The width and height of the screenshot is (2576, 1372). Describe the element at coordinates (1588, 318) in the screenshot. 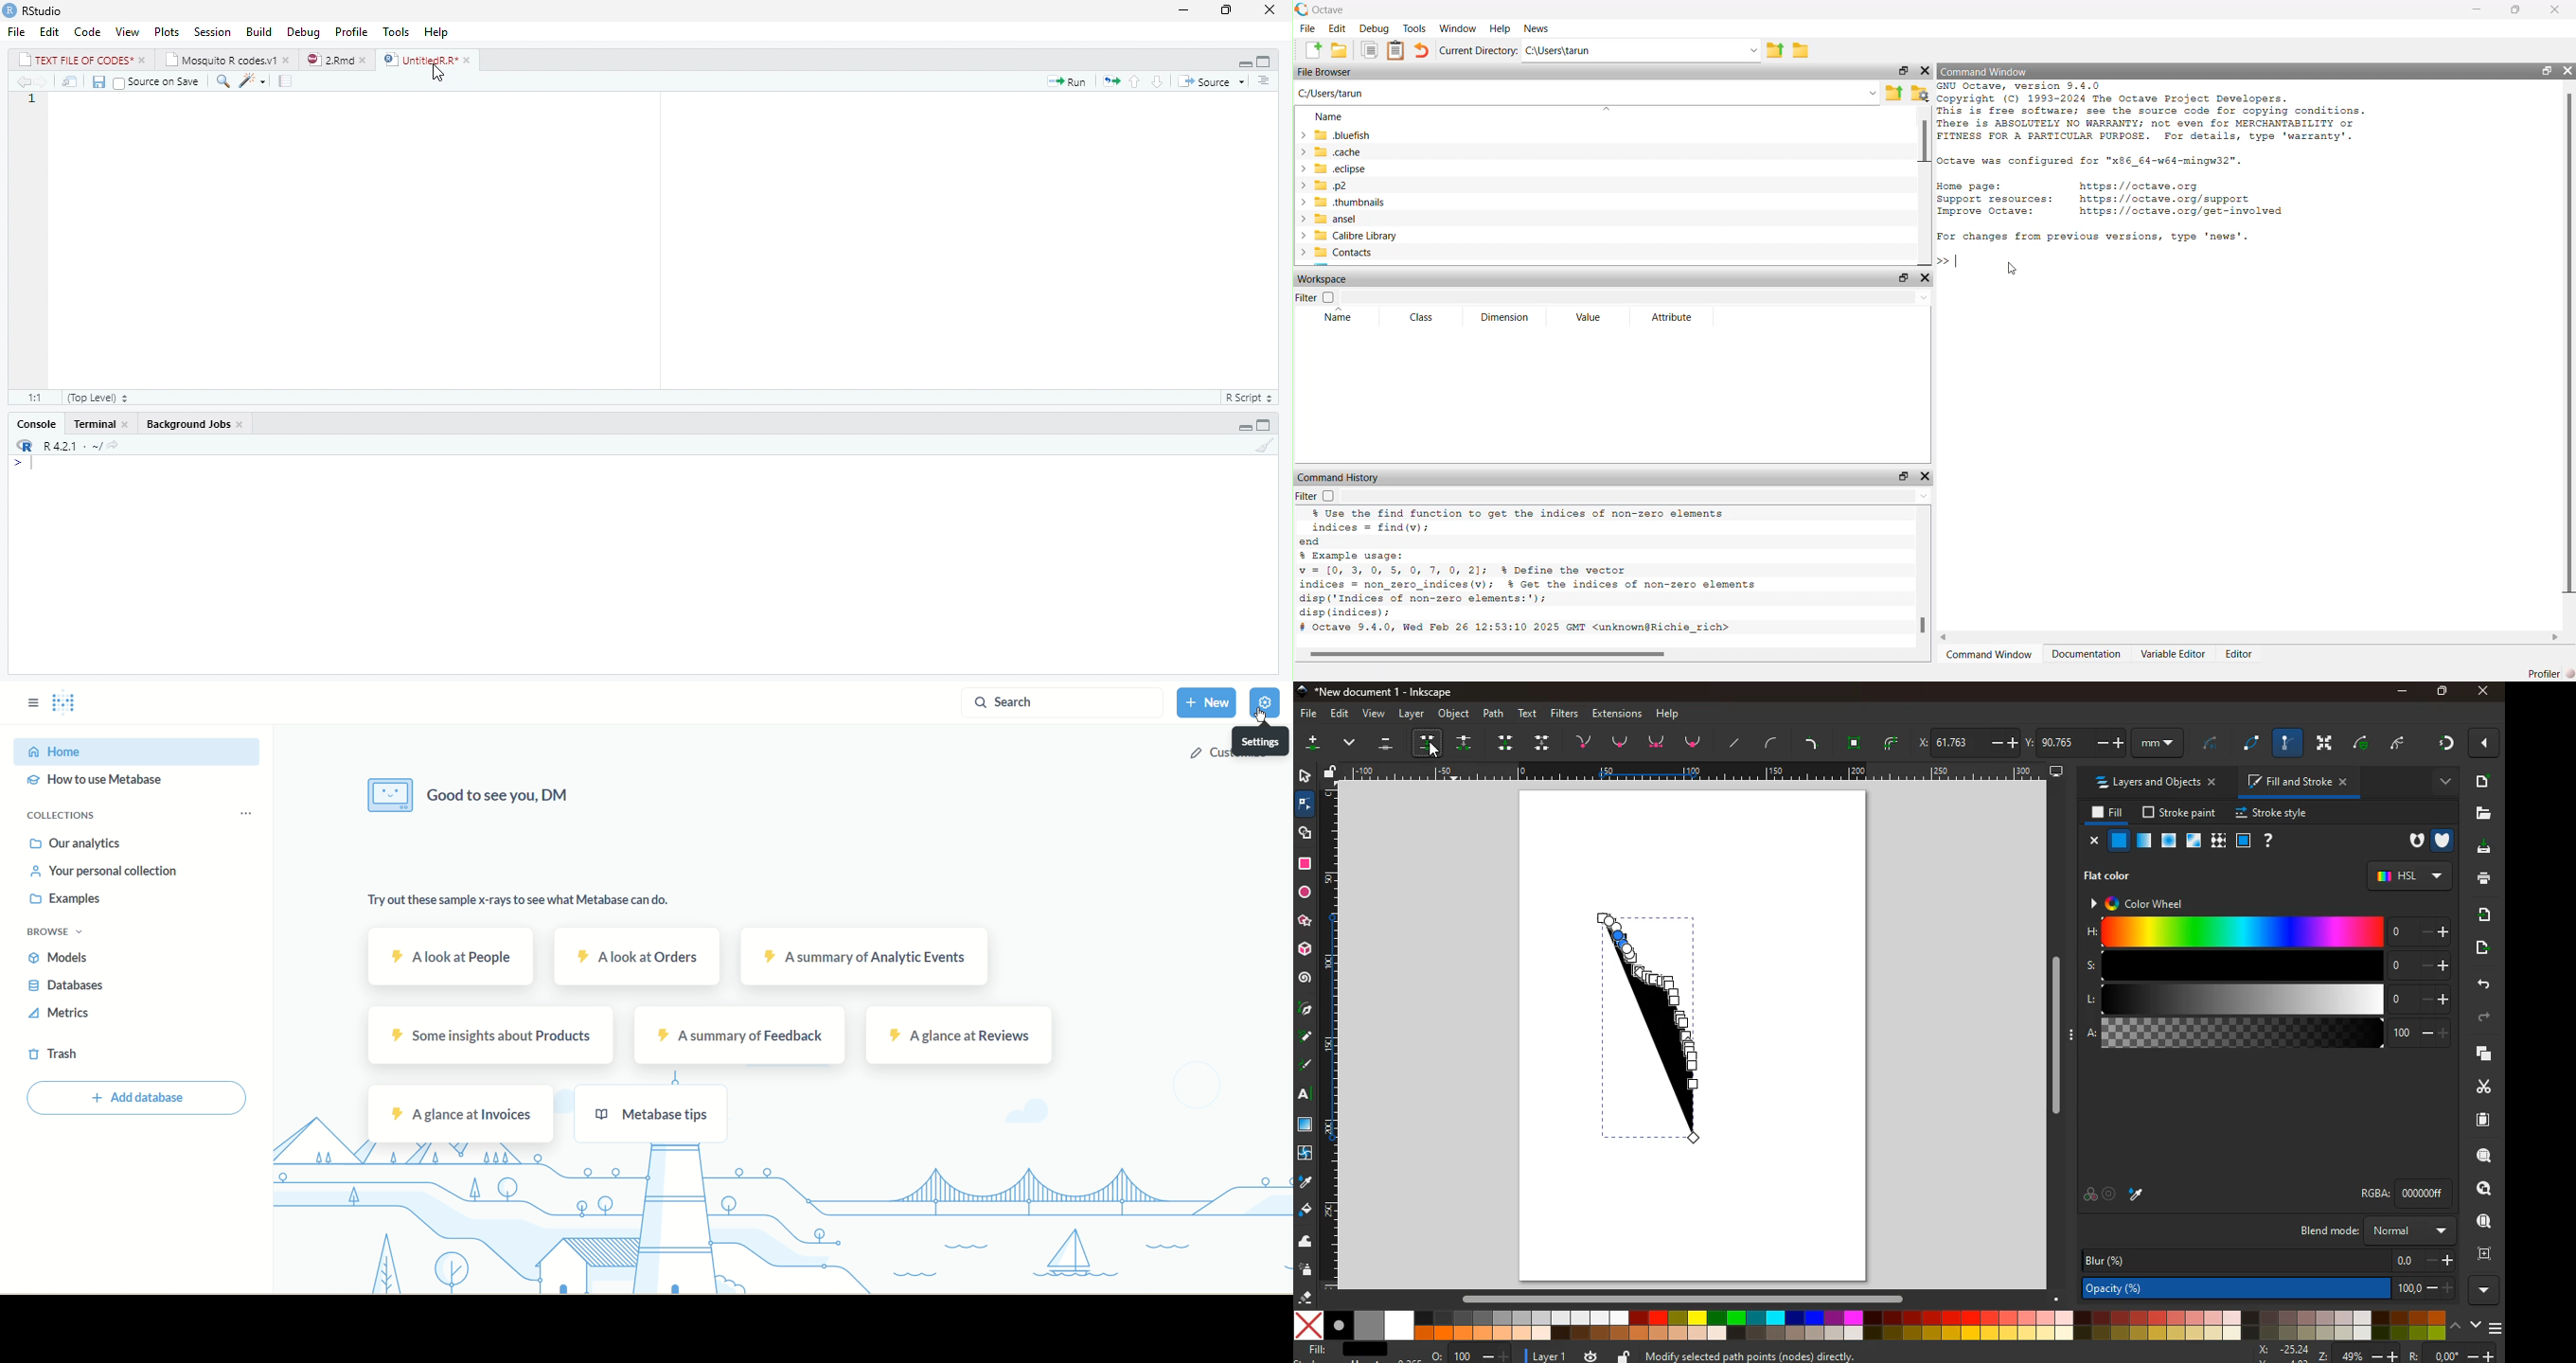

I see `Value` at that location.